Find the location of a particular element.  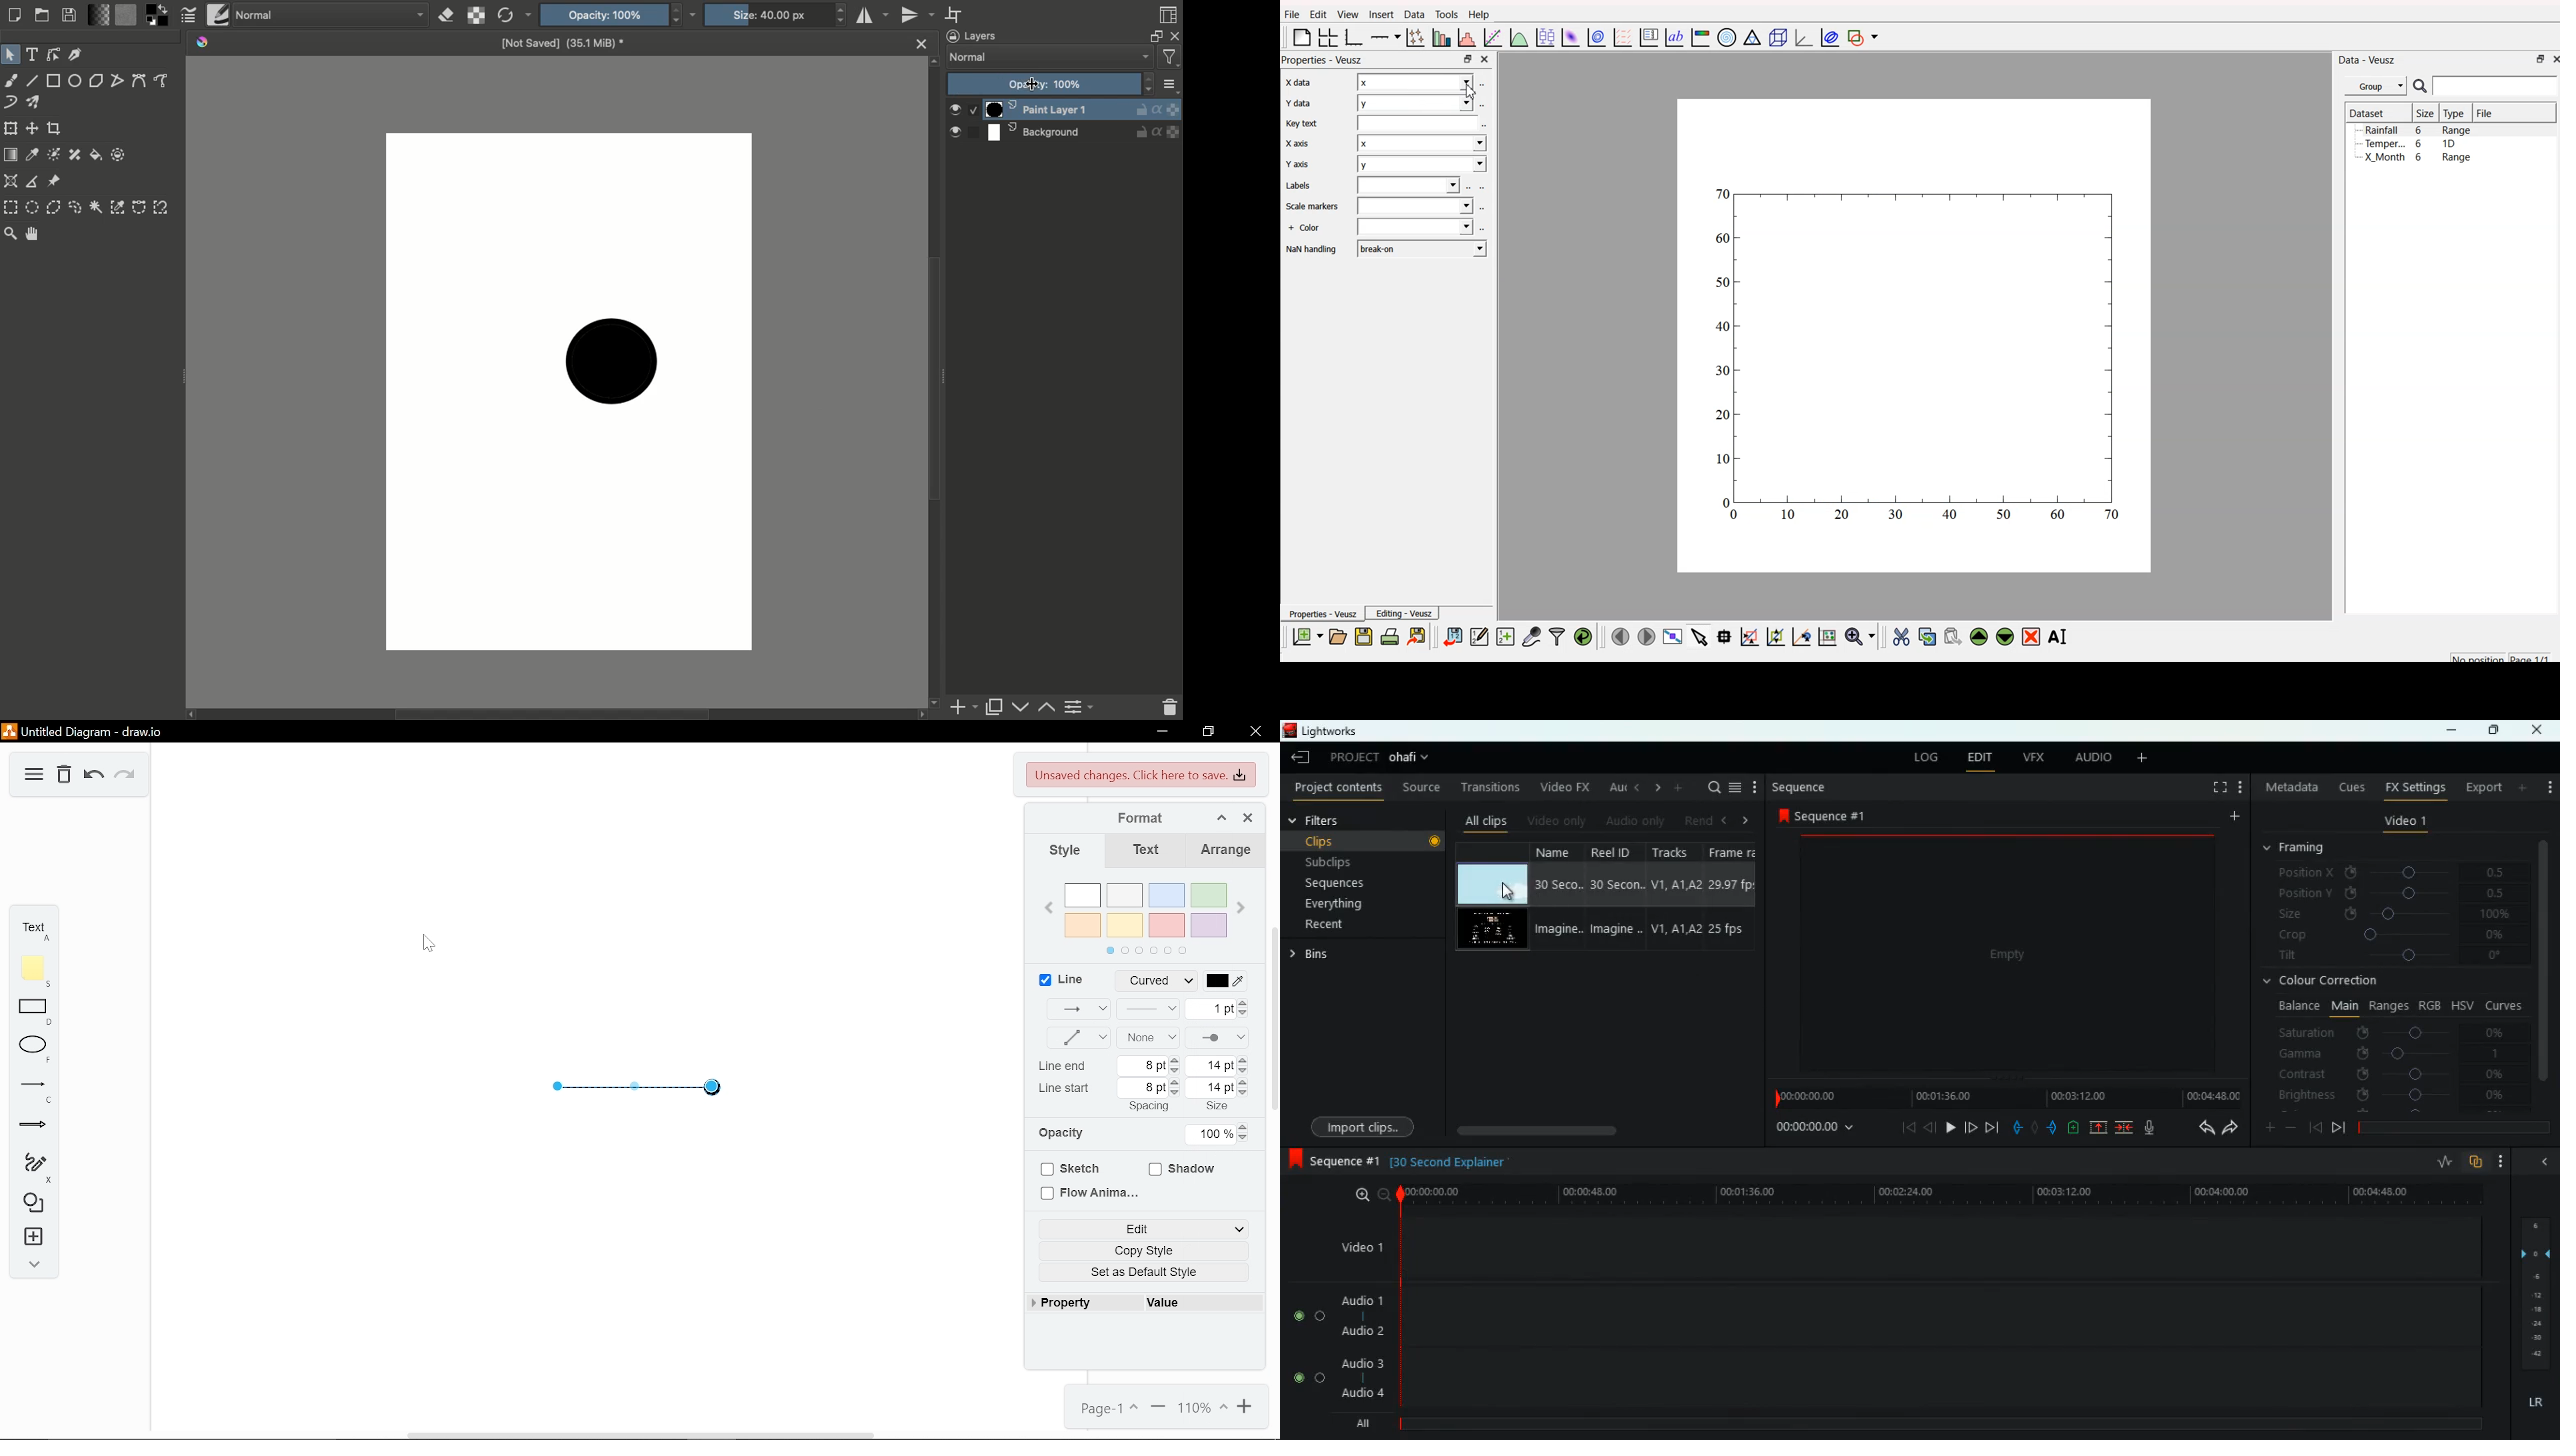

Zoom in is located at coordinates (1244, 1408).